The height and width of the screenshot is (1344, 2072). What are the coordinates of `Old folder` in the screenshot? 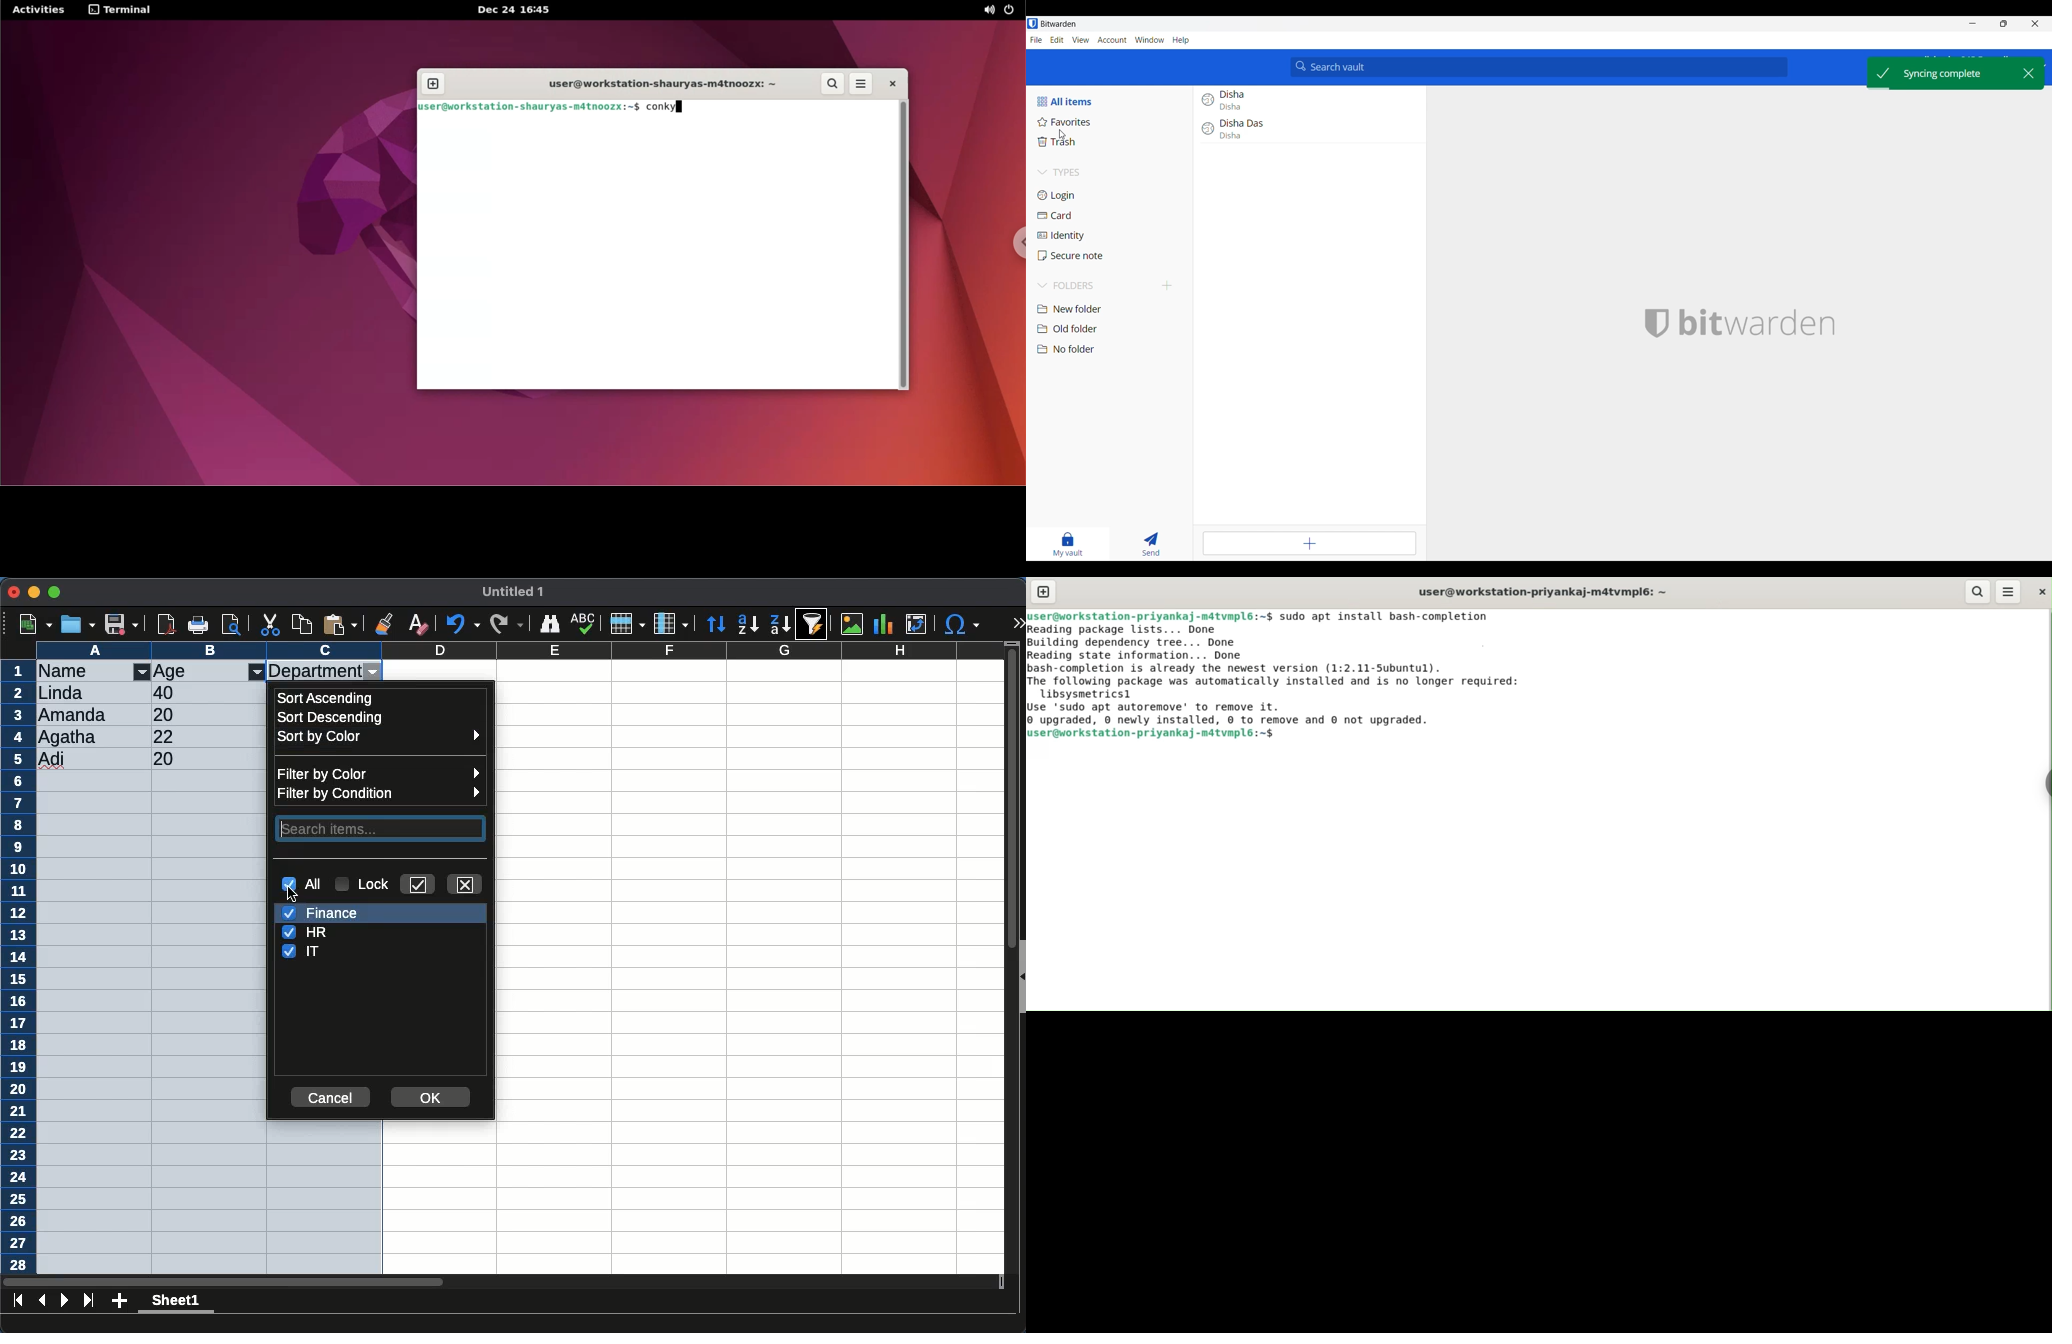 It's located at (1112, 329).